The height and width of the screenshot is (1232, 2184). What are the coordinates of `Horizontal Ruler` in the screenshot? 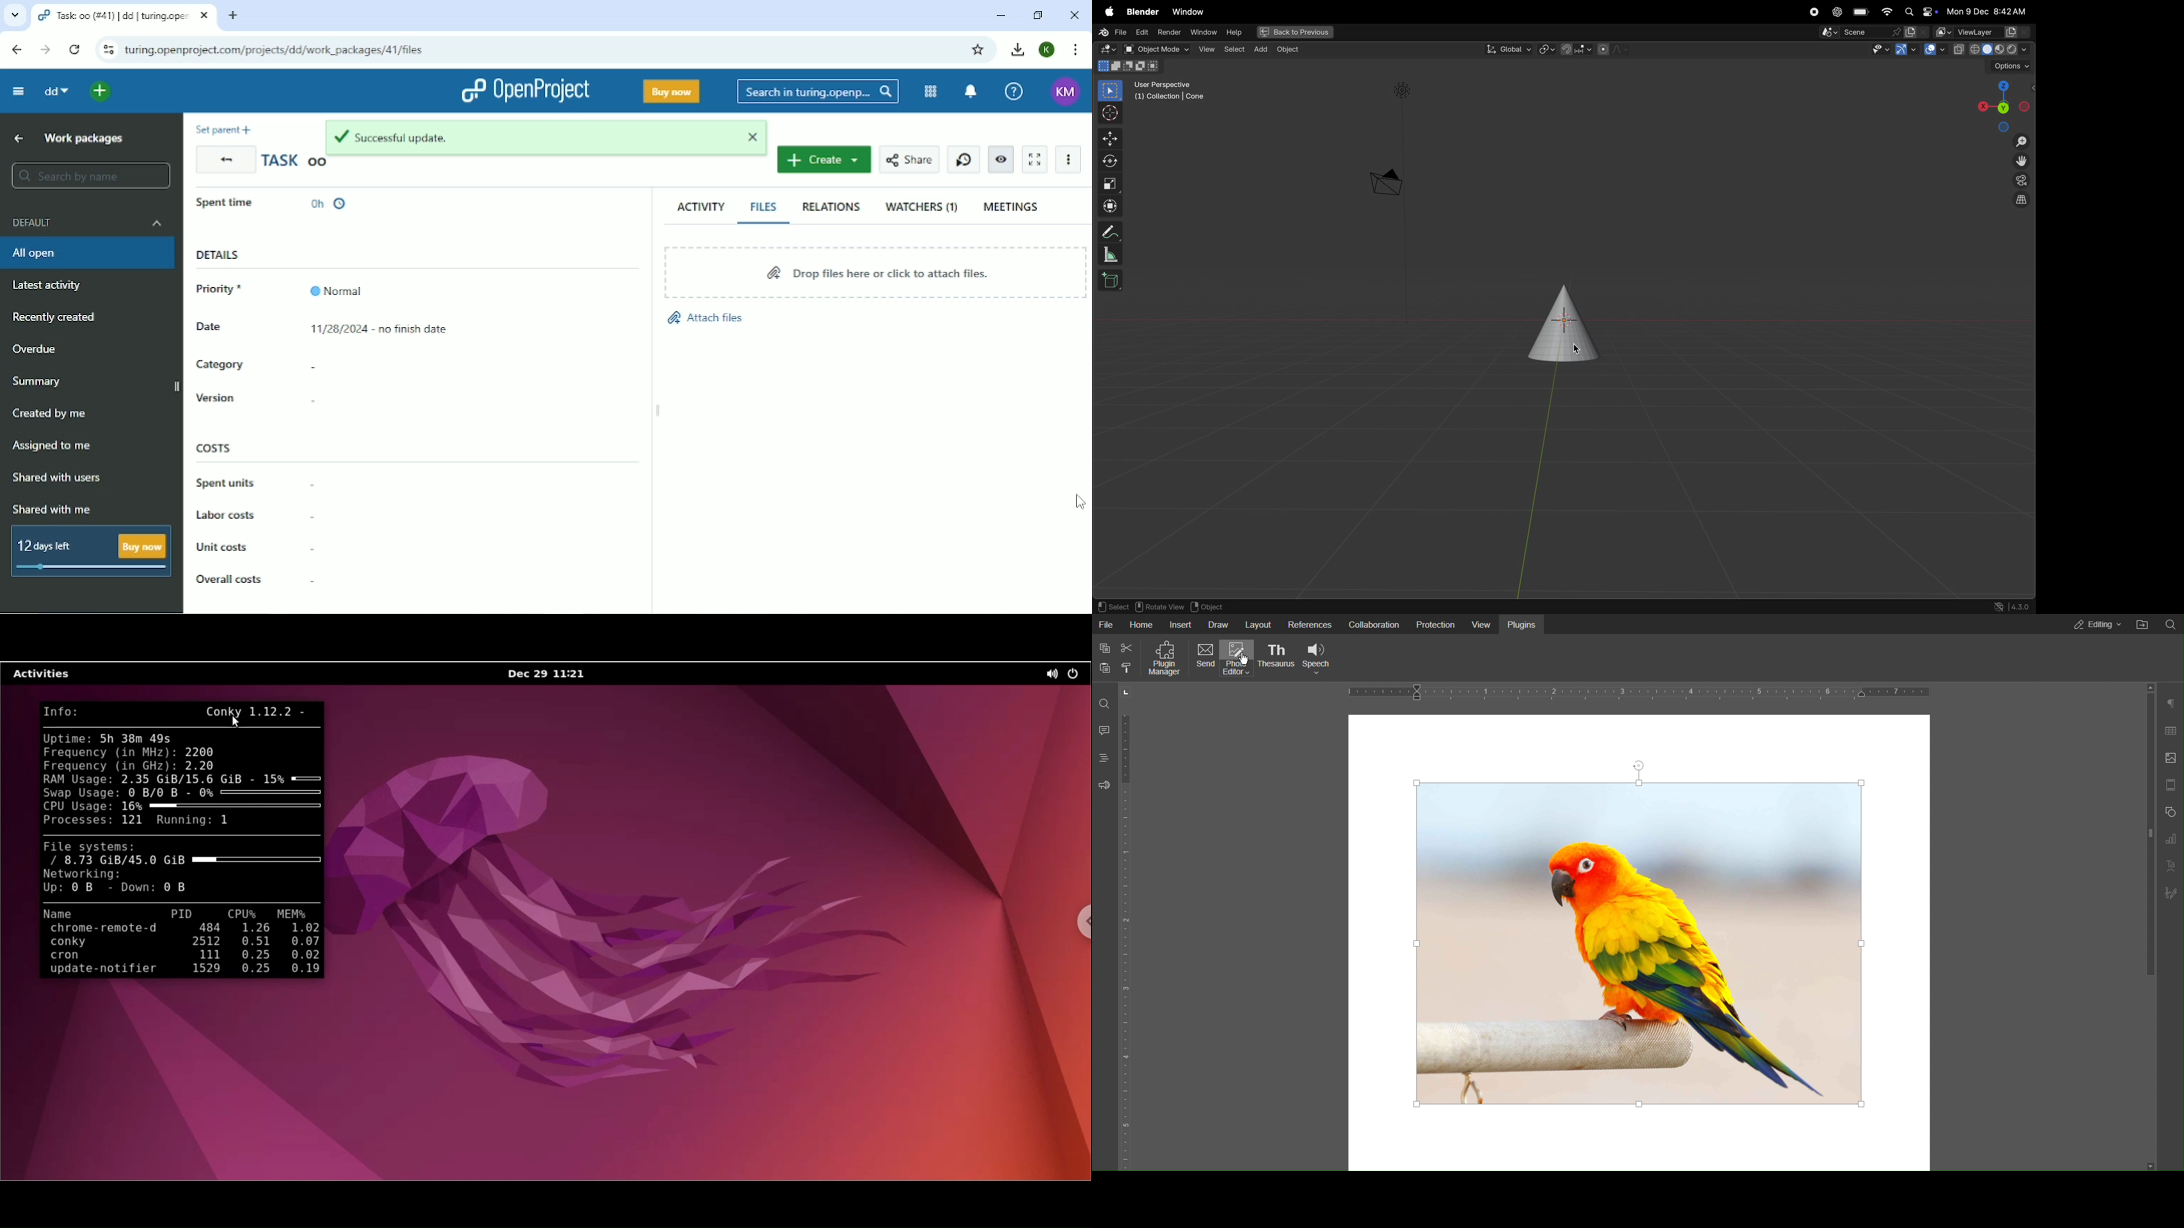 It's located at (1633, 693).